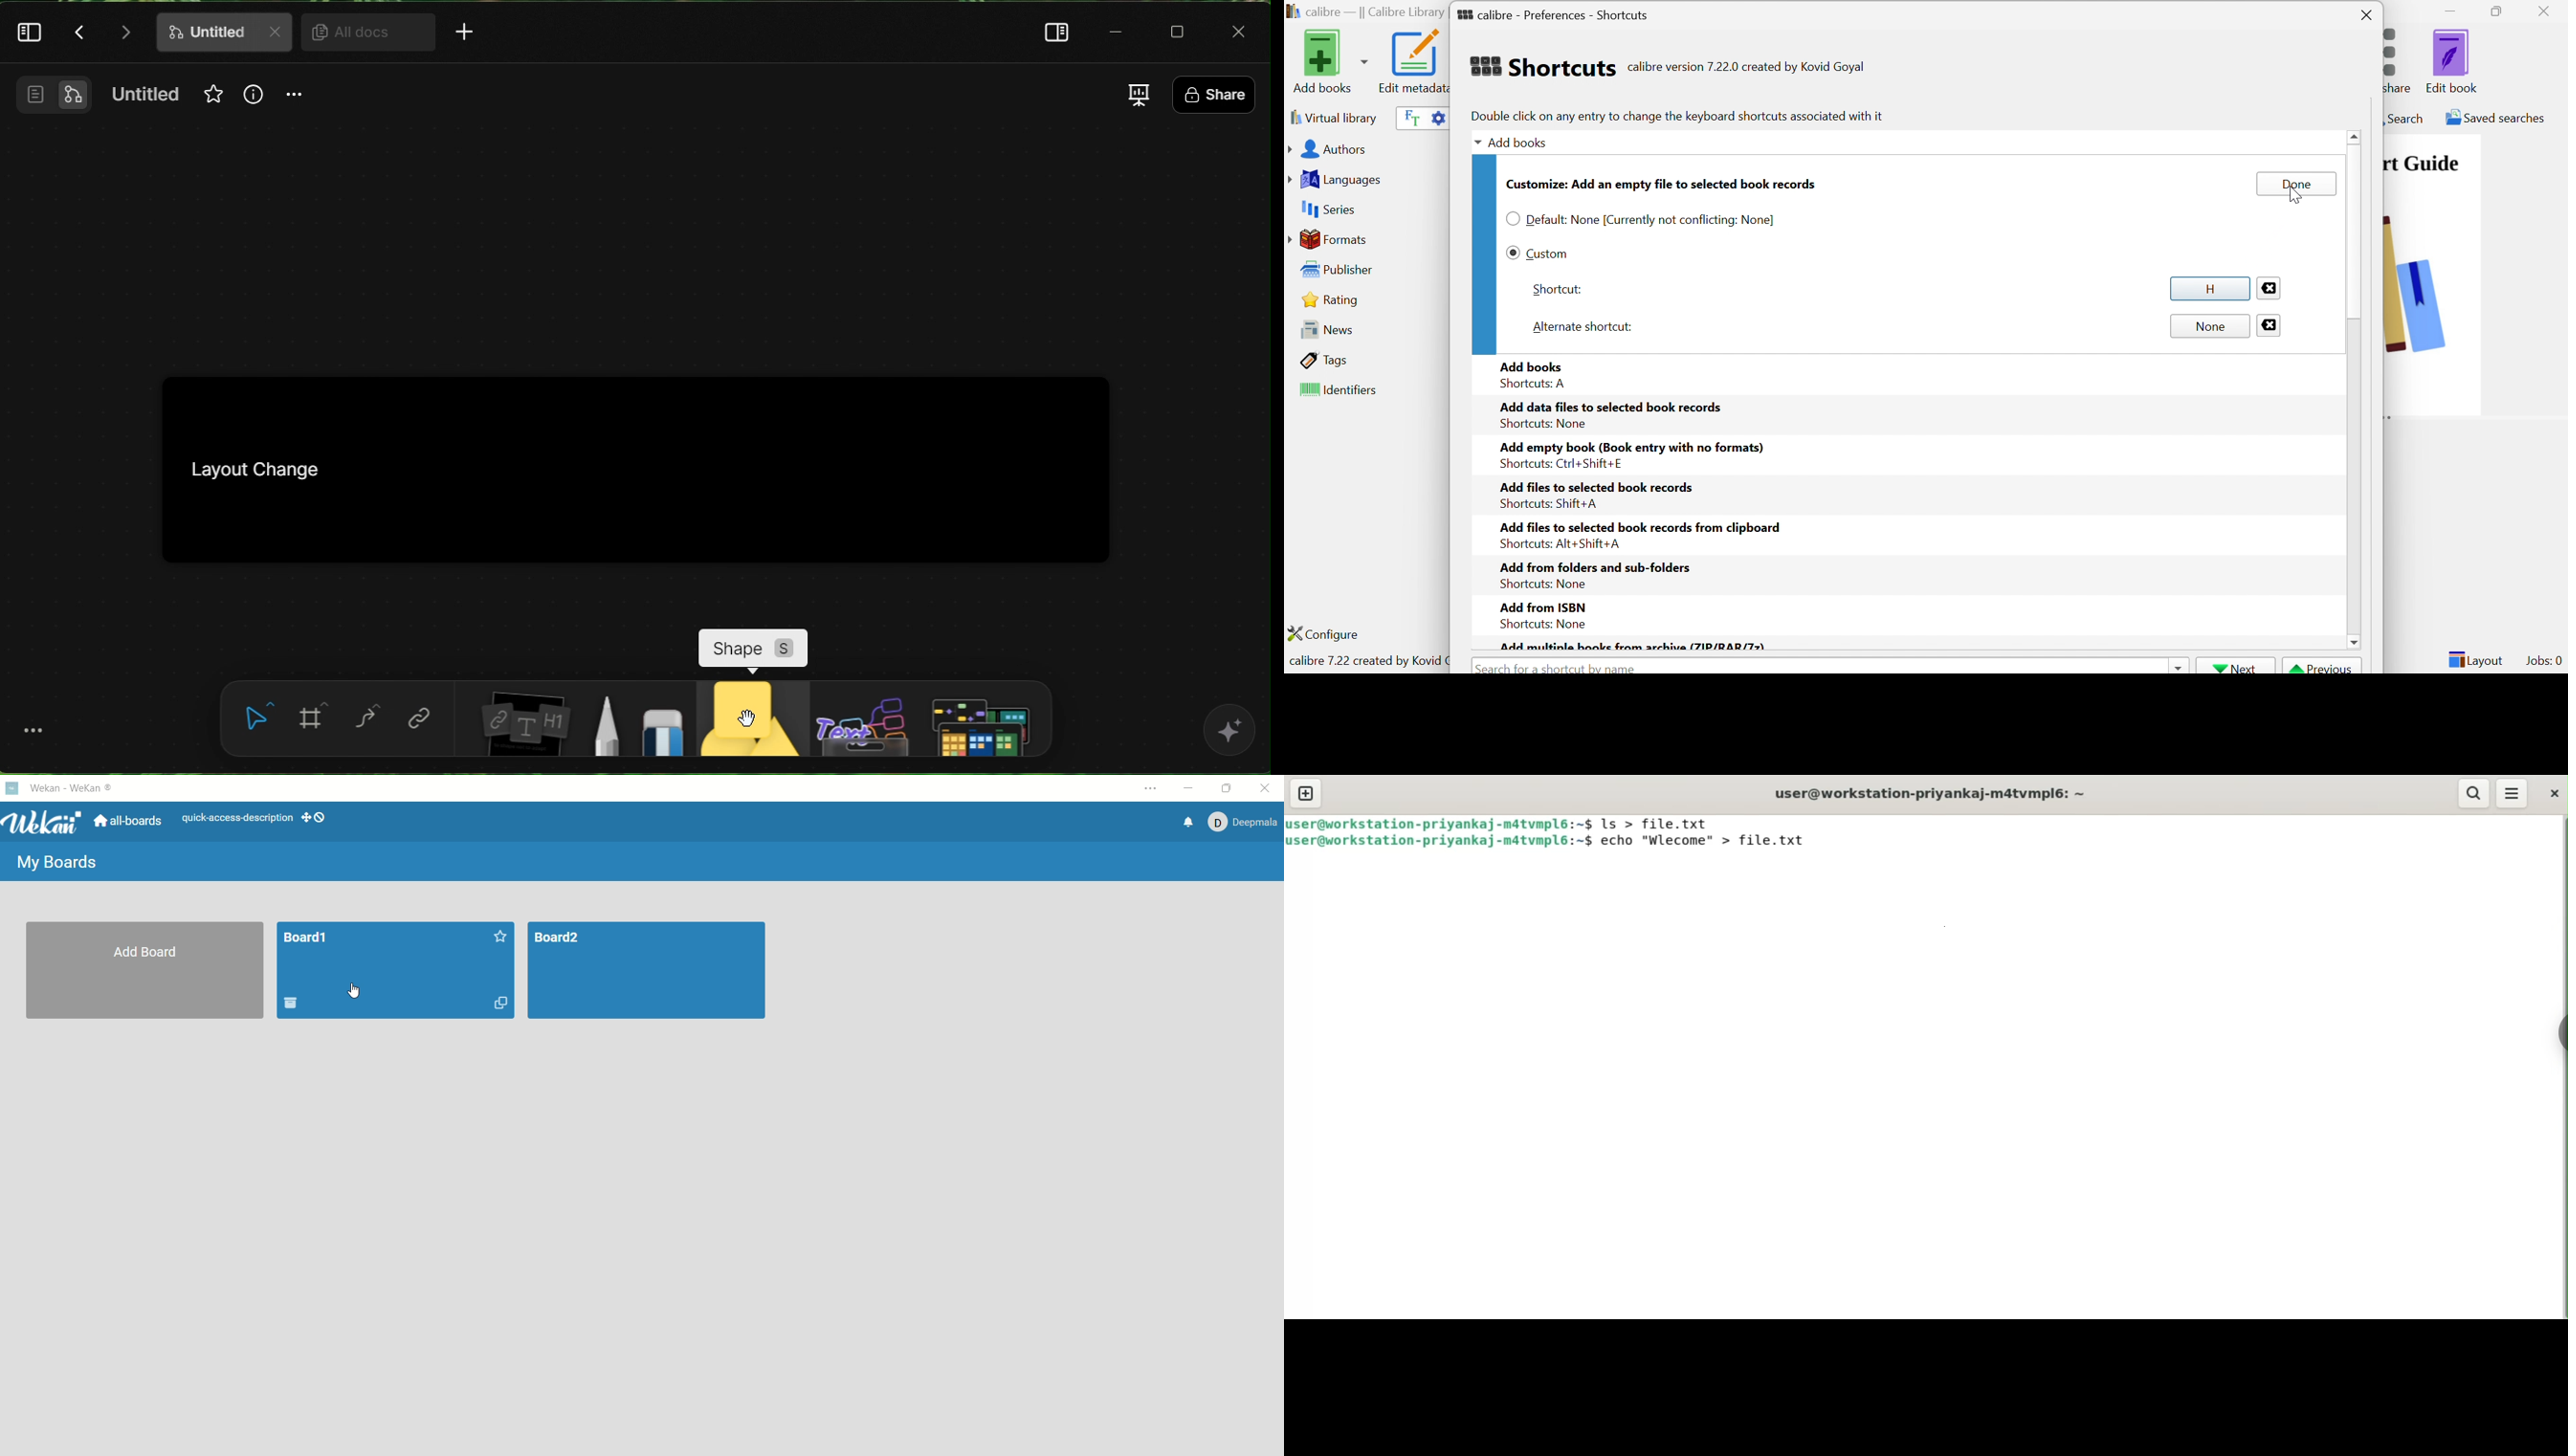 The image size is (2576, 1456). I want to click on maximize, so click(1224, 788).